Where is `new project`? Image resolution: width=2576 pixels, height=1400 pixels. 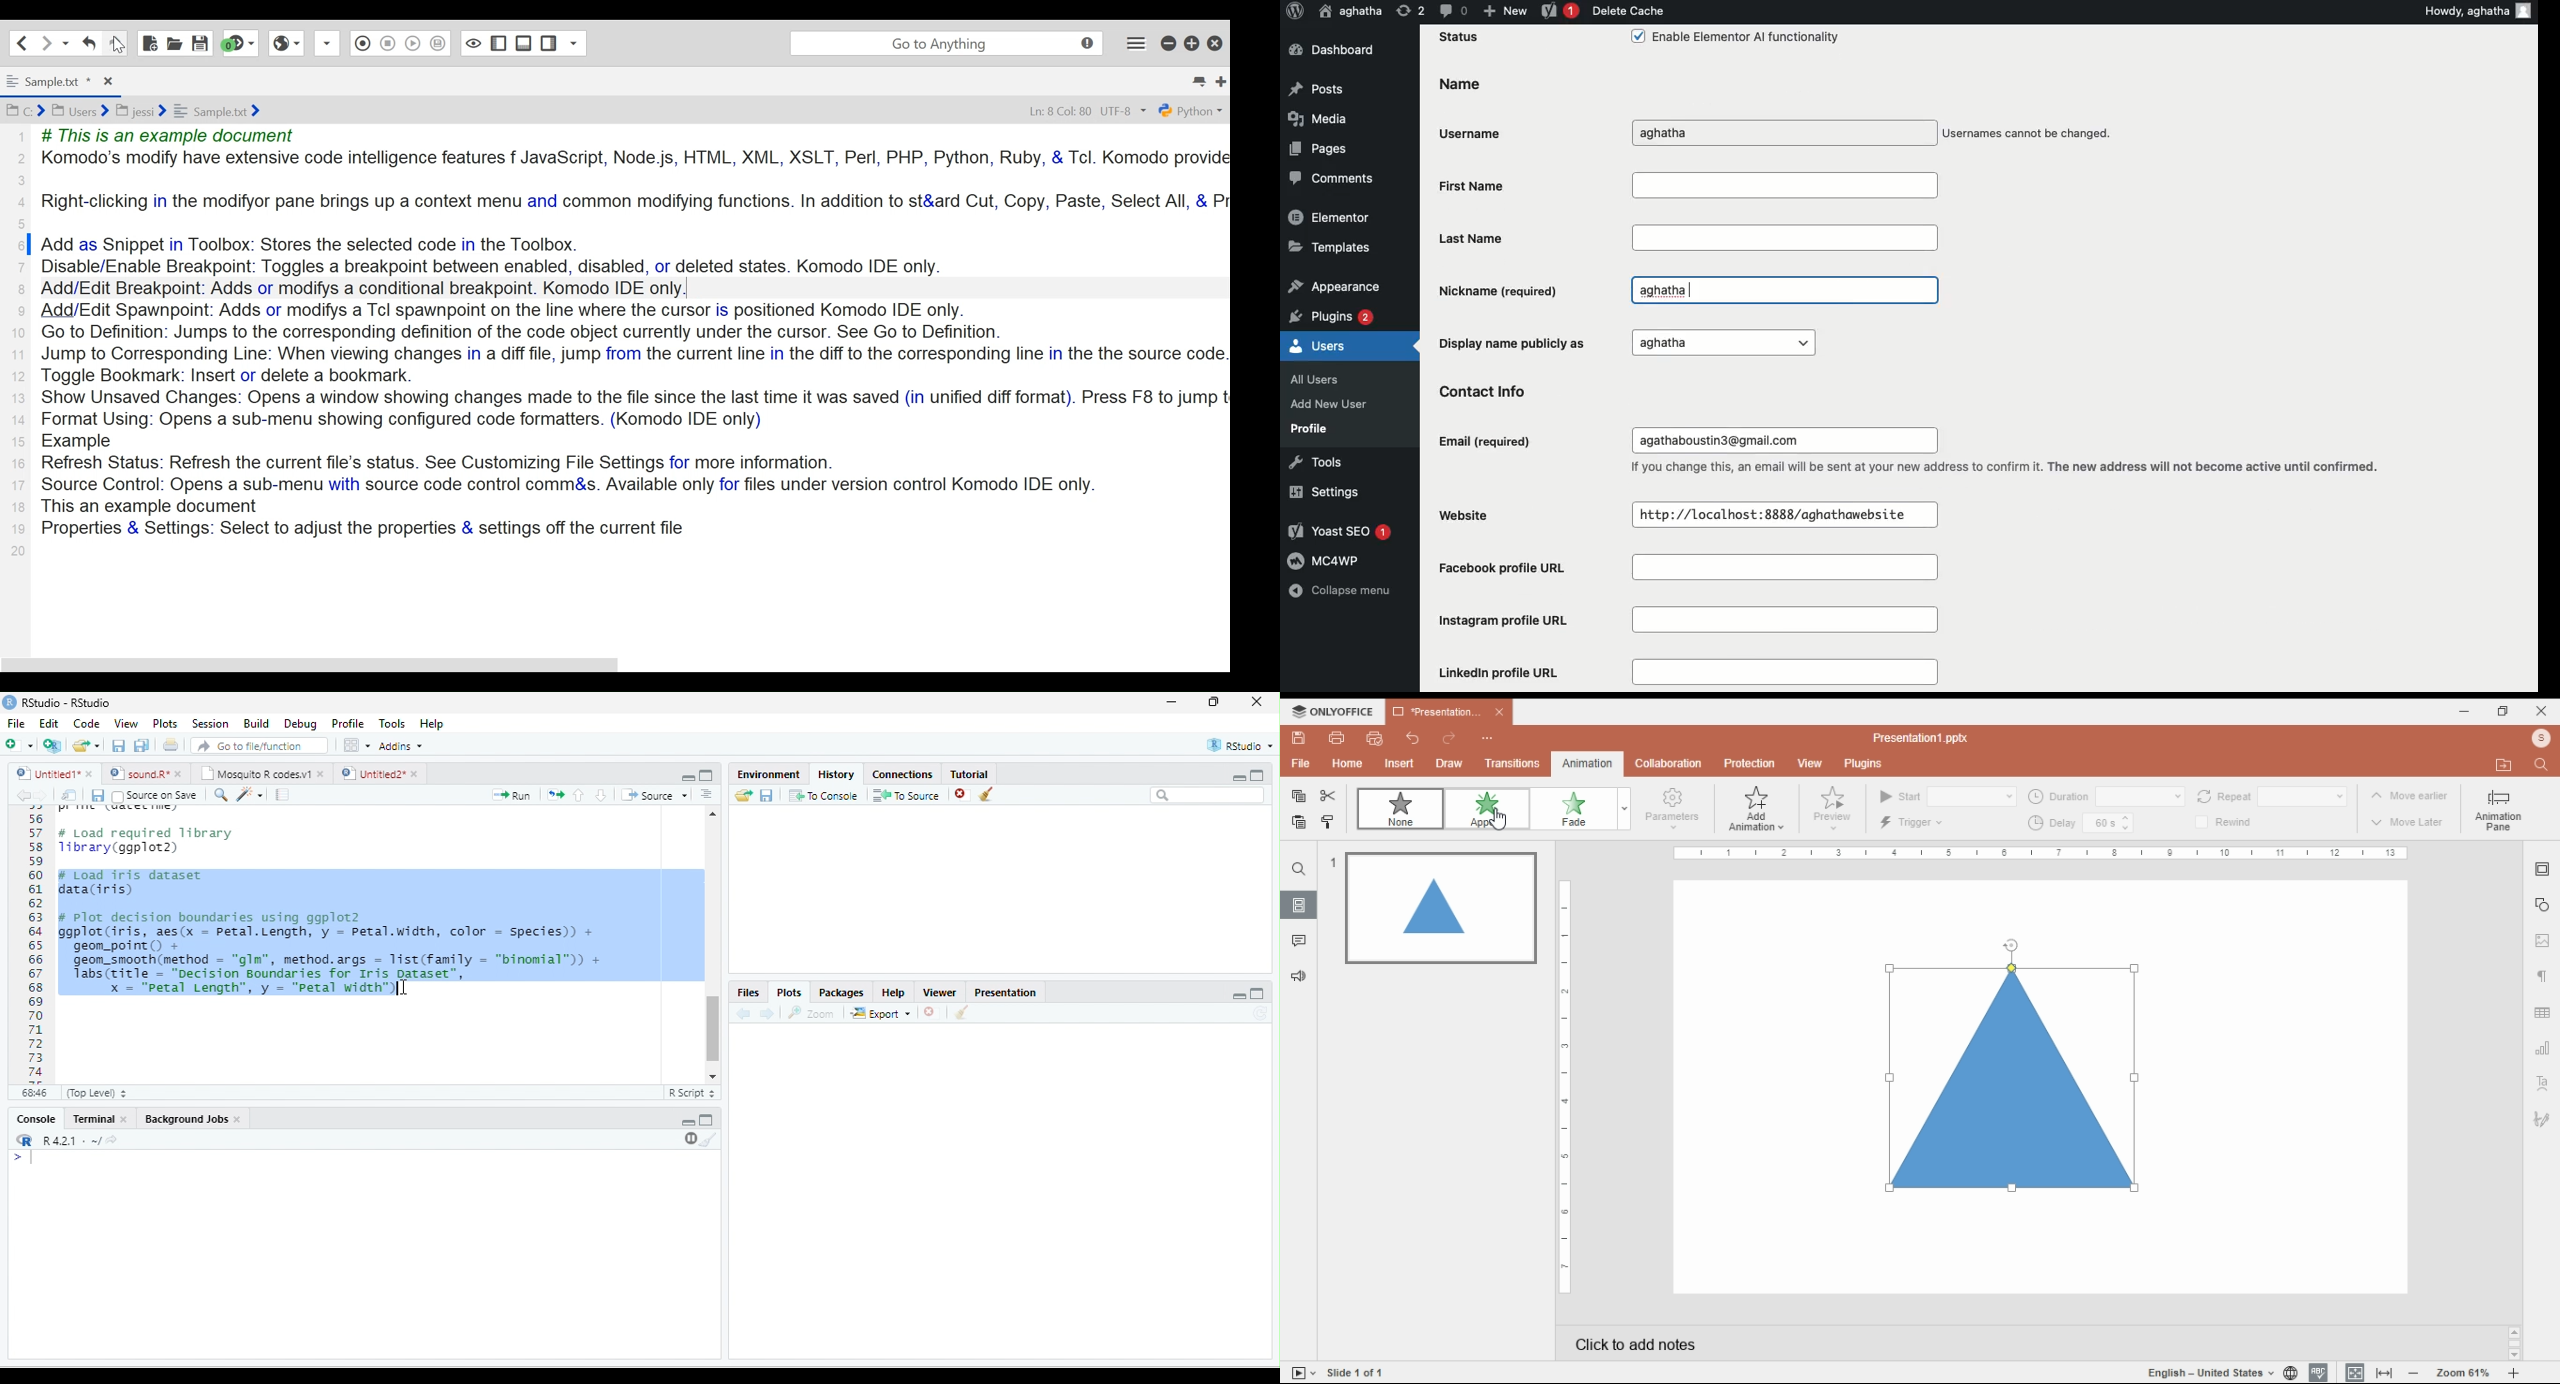 new project is located at coordinates (52, 746).